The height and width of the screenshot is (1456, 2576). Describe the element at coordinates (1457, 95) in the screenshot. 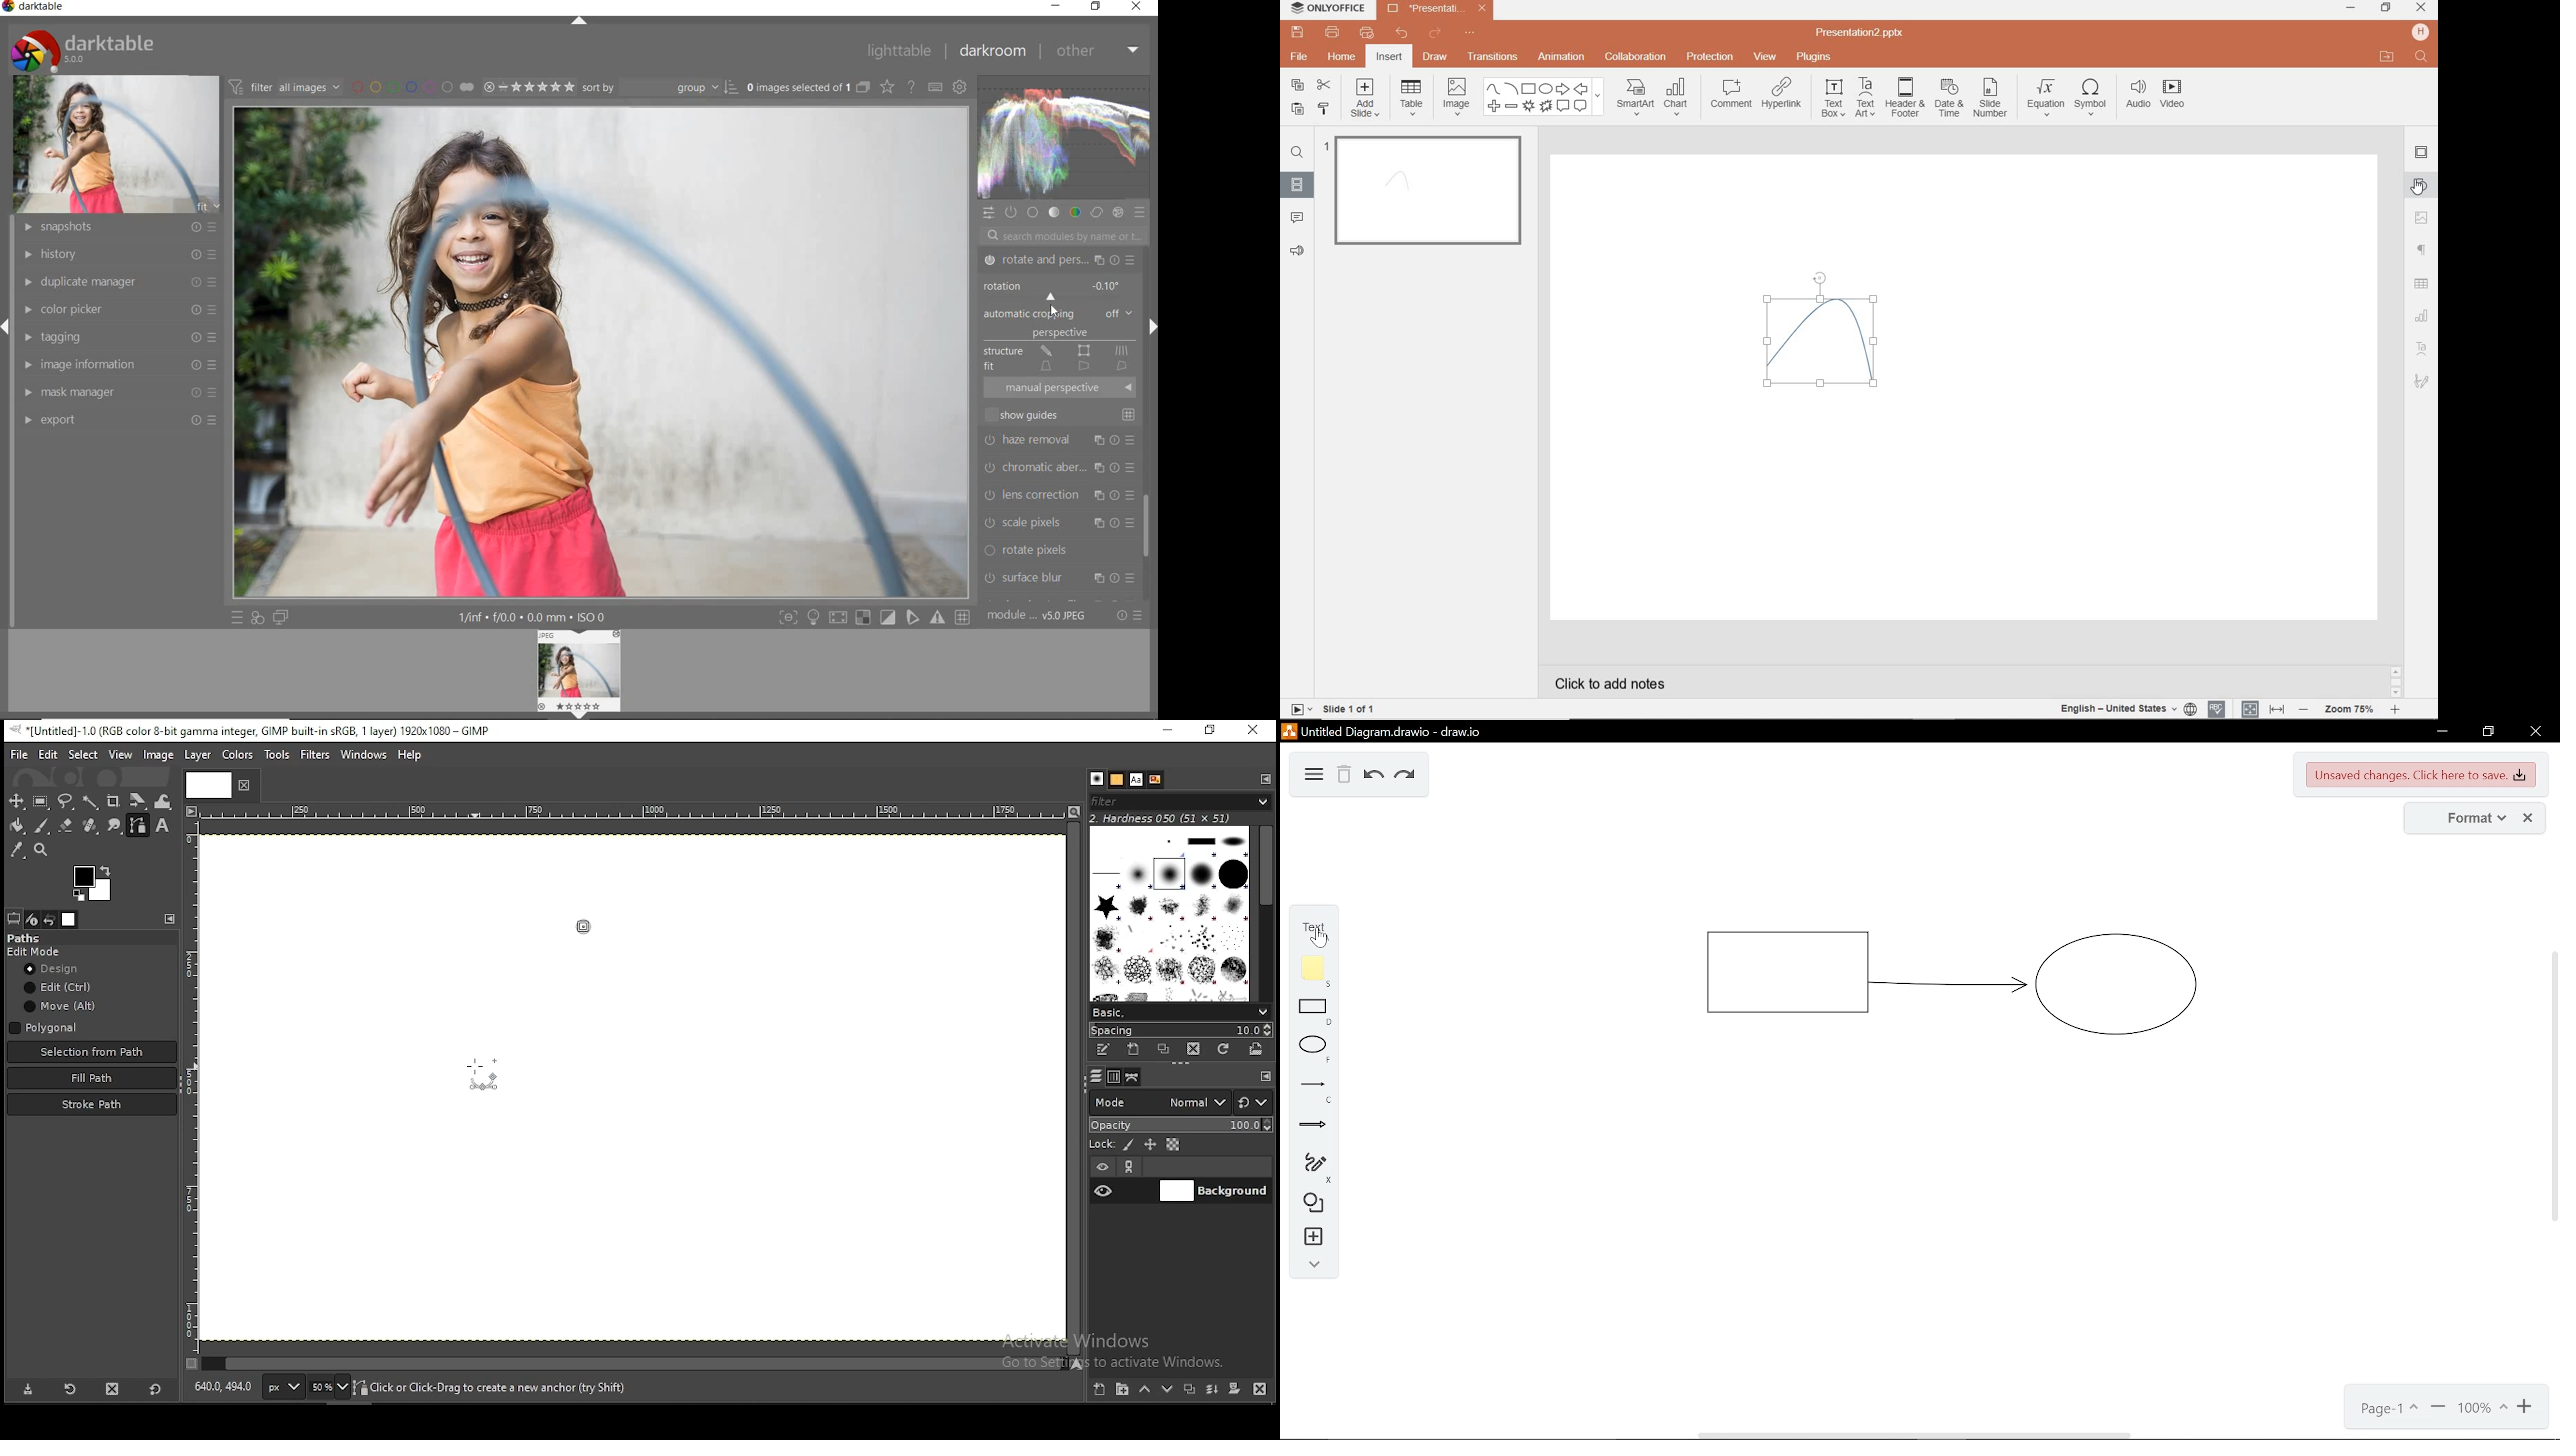

I see `IMAGE` at that location.